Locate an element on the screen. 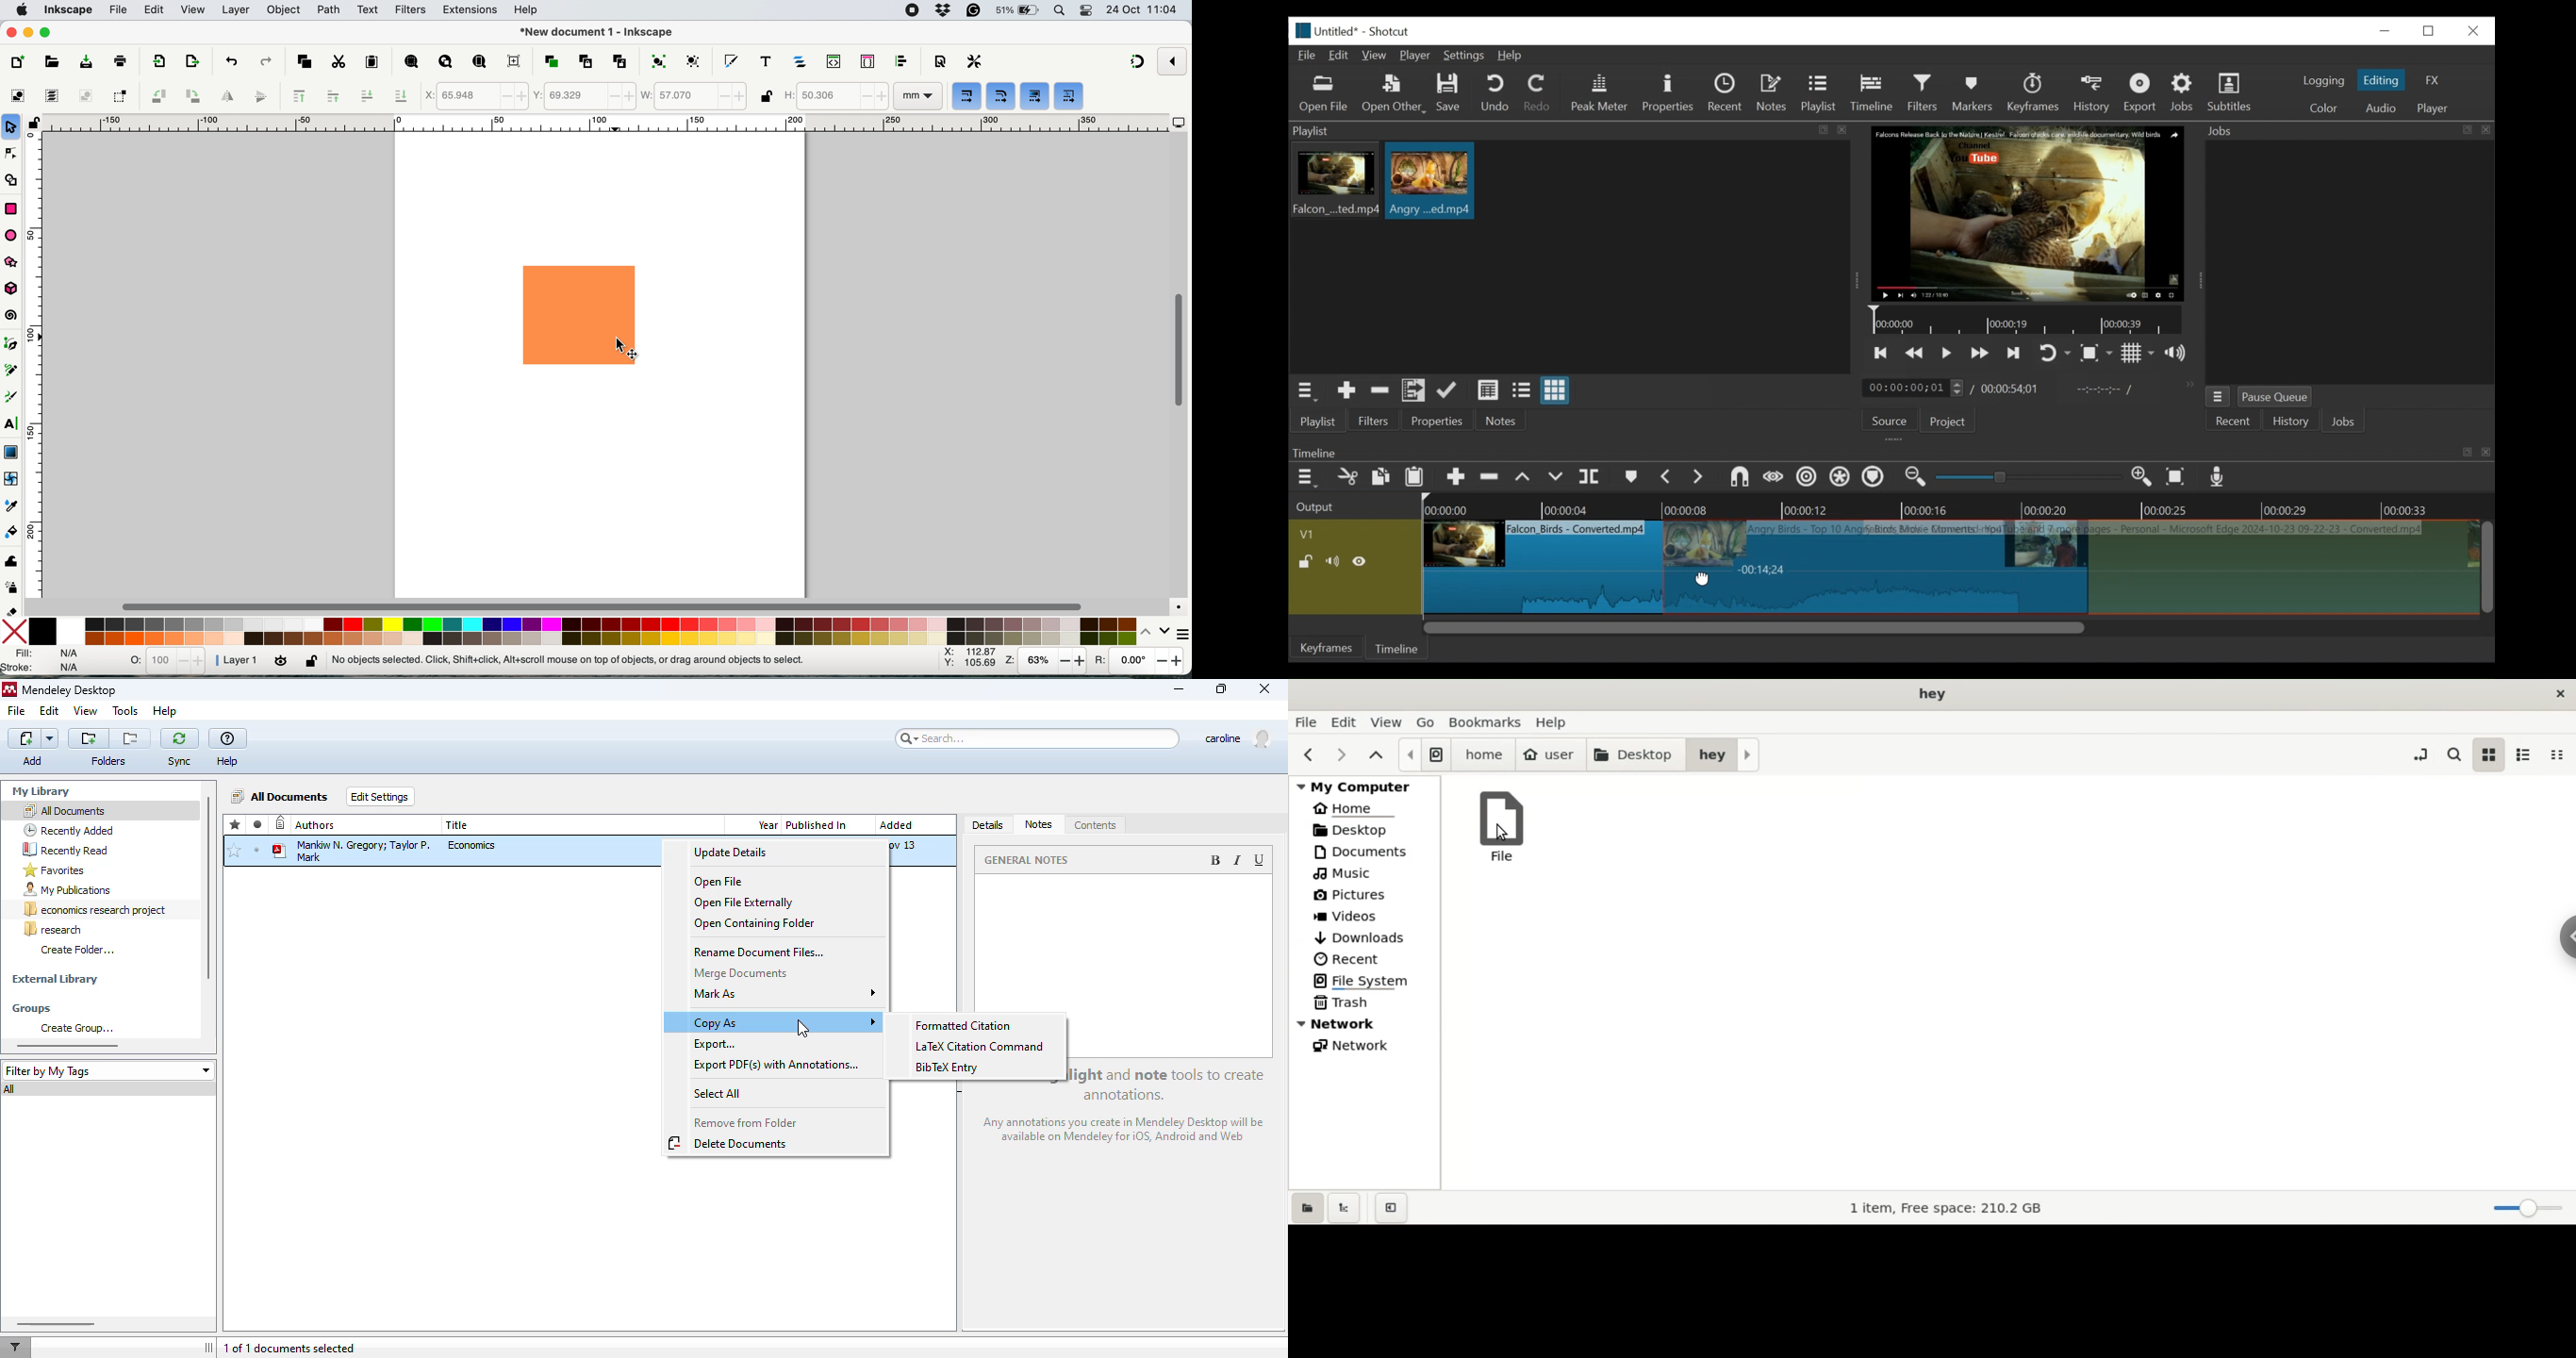 Image resolution: width=2576 pixels, height=1372 pixels. view is located at coordinates (194, 10).